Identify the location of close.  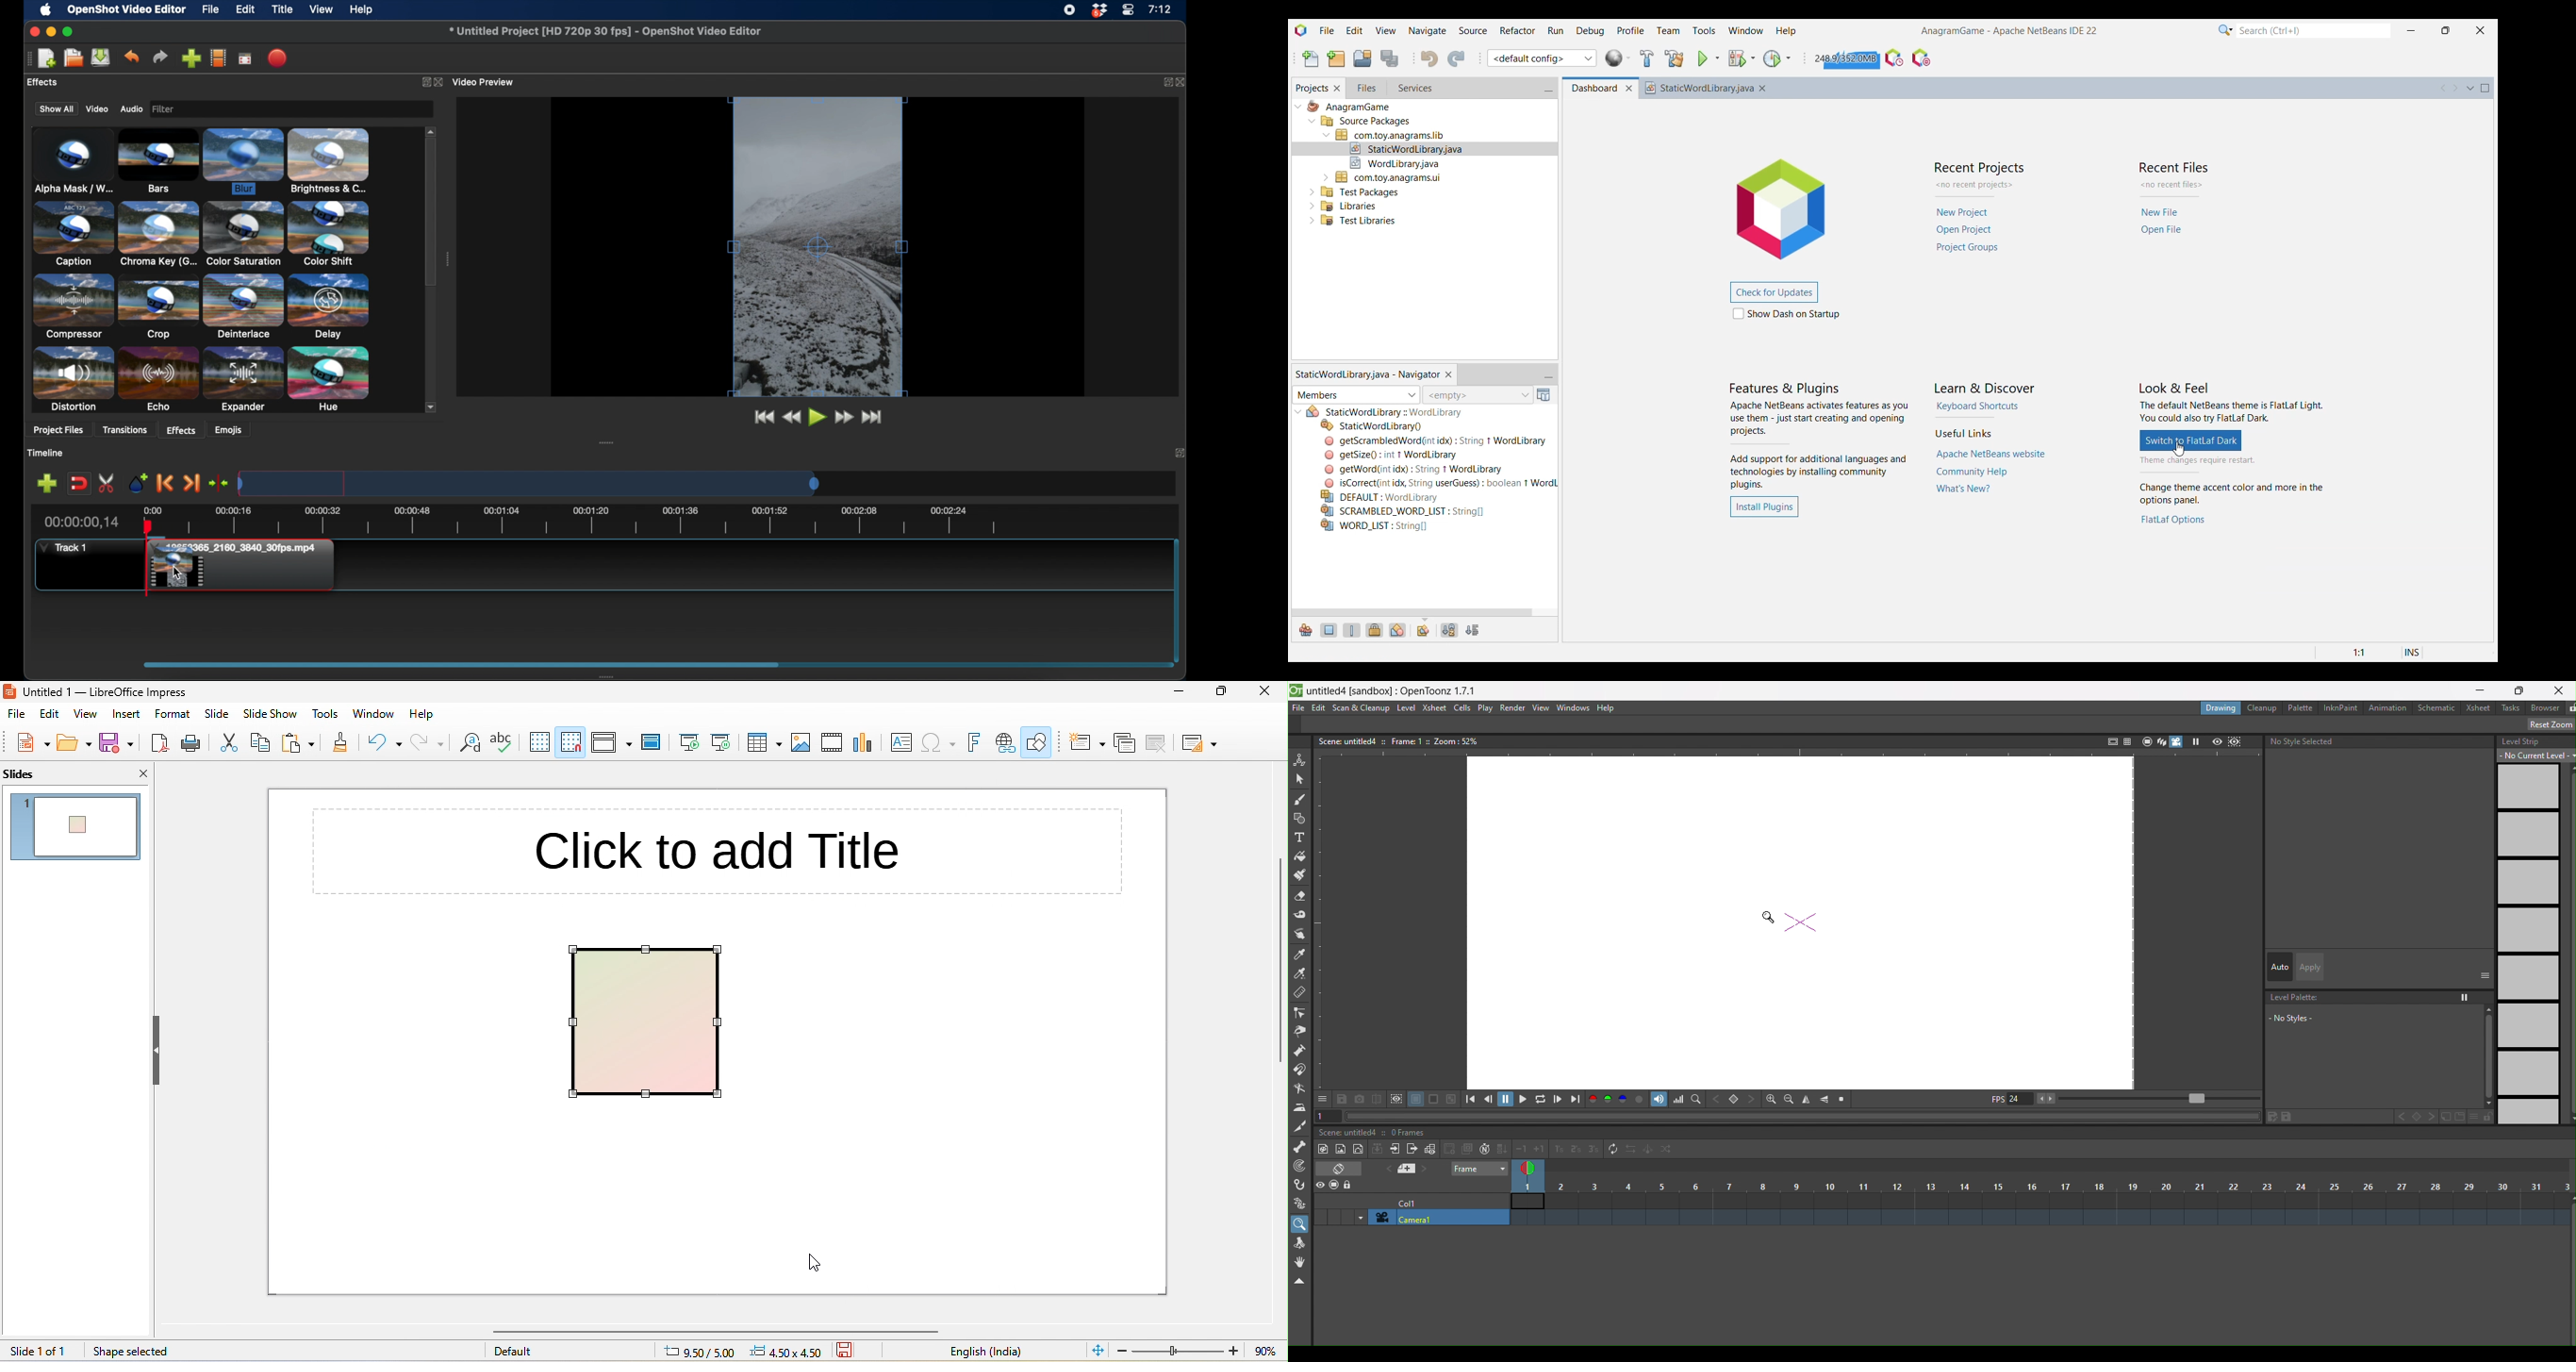
(2559, 689).